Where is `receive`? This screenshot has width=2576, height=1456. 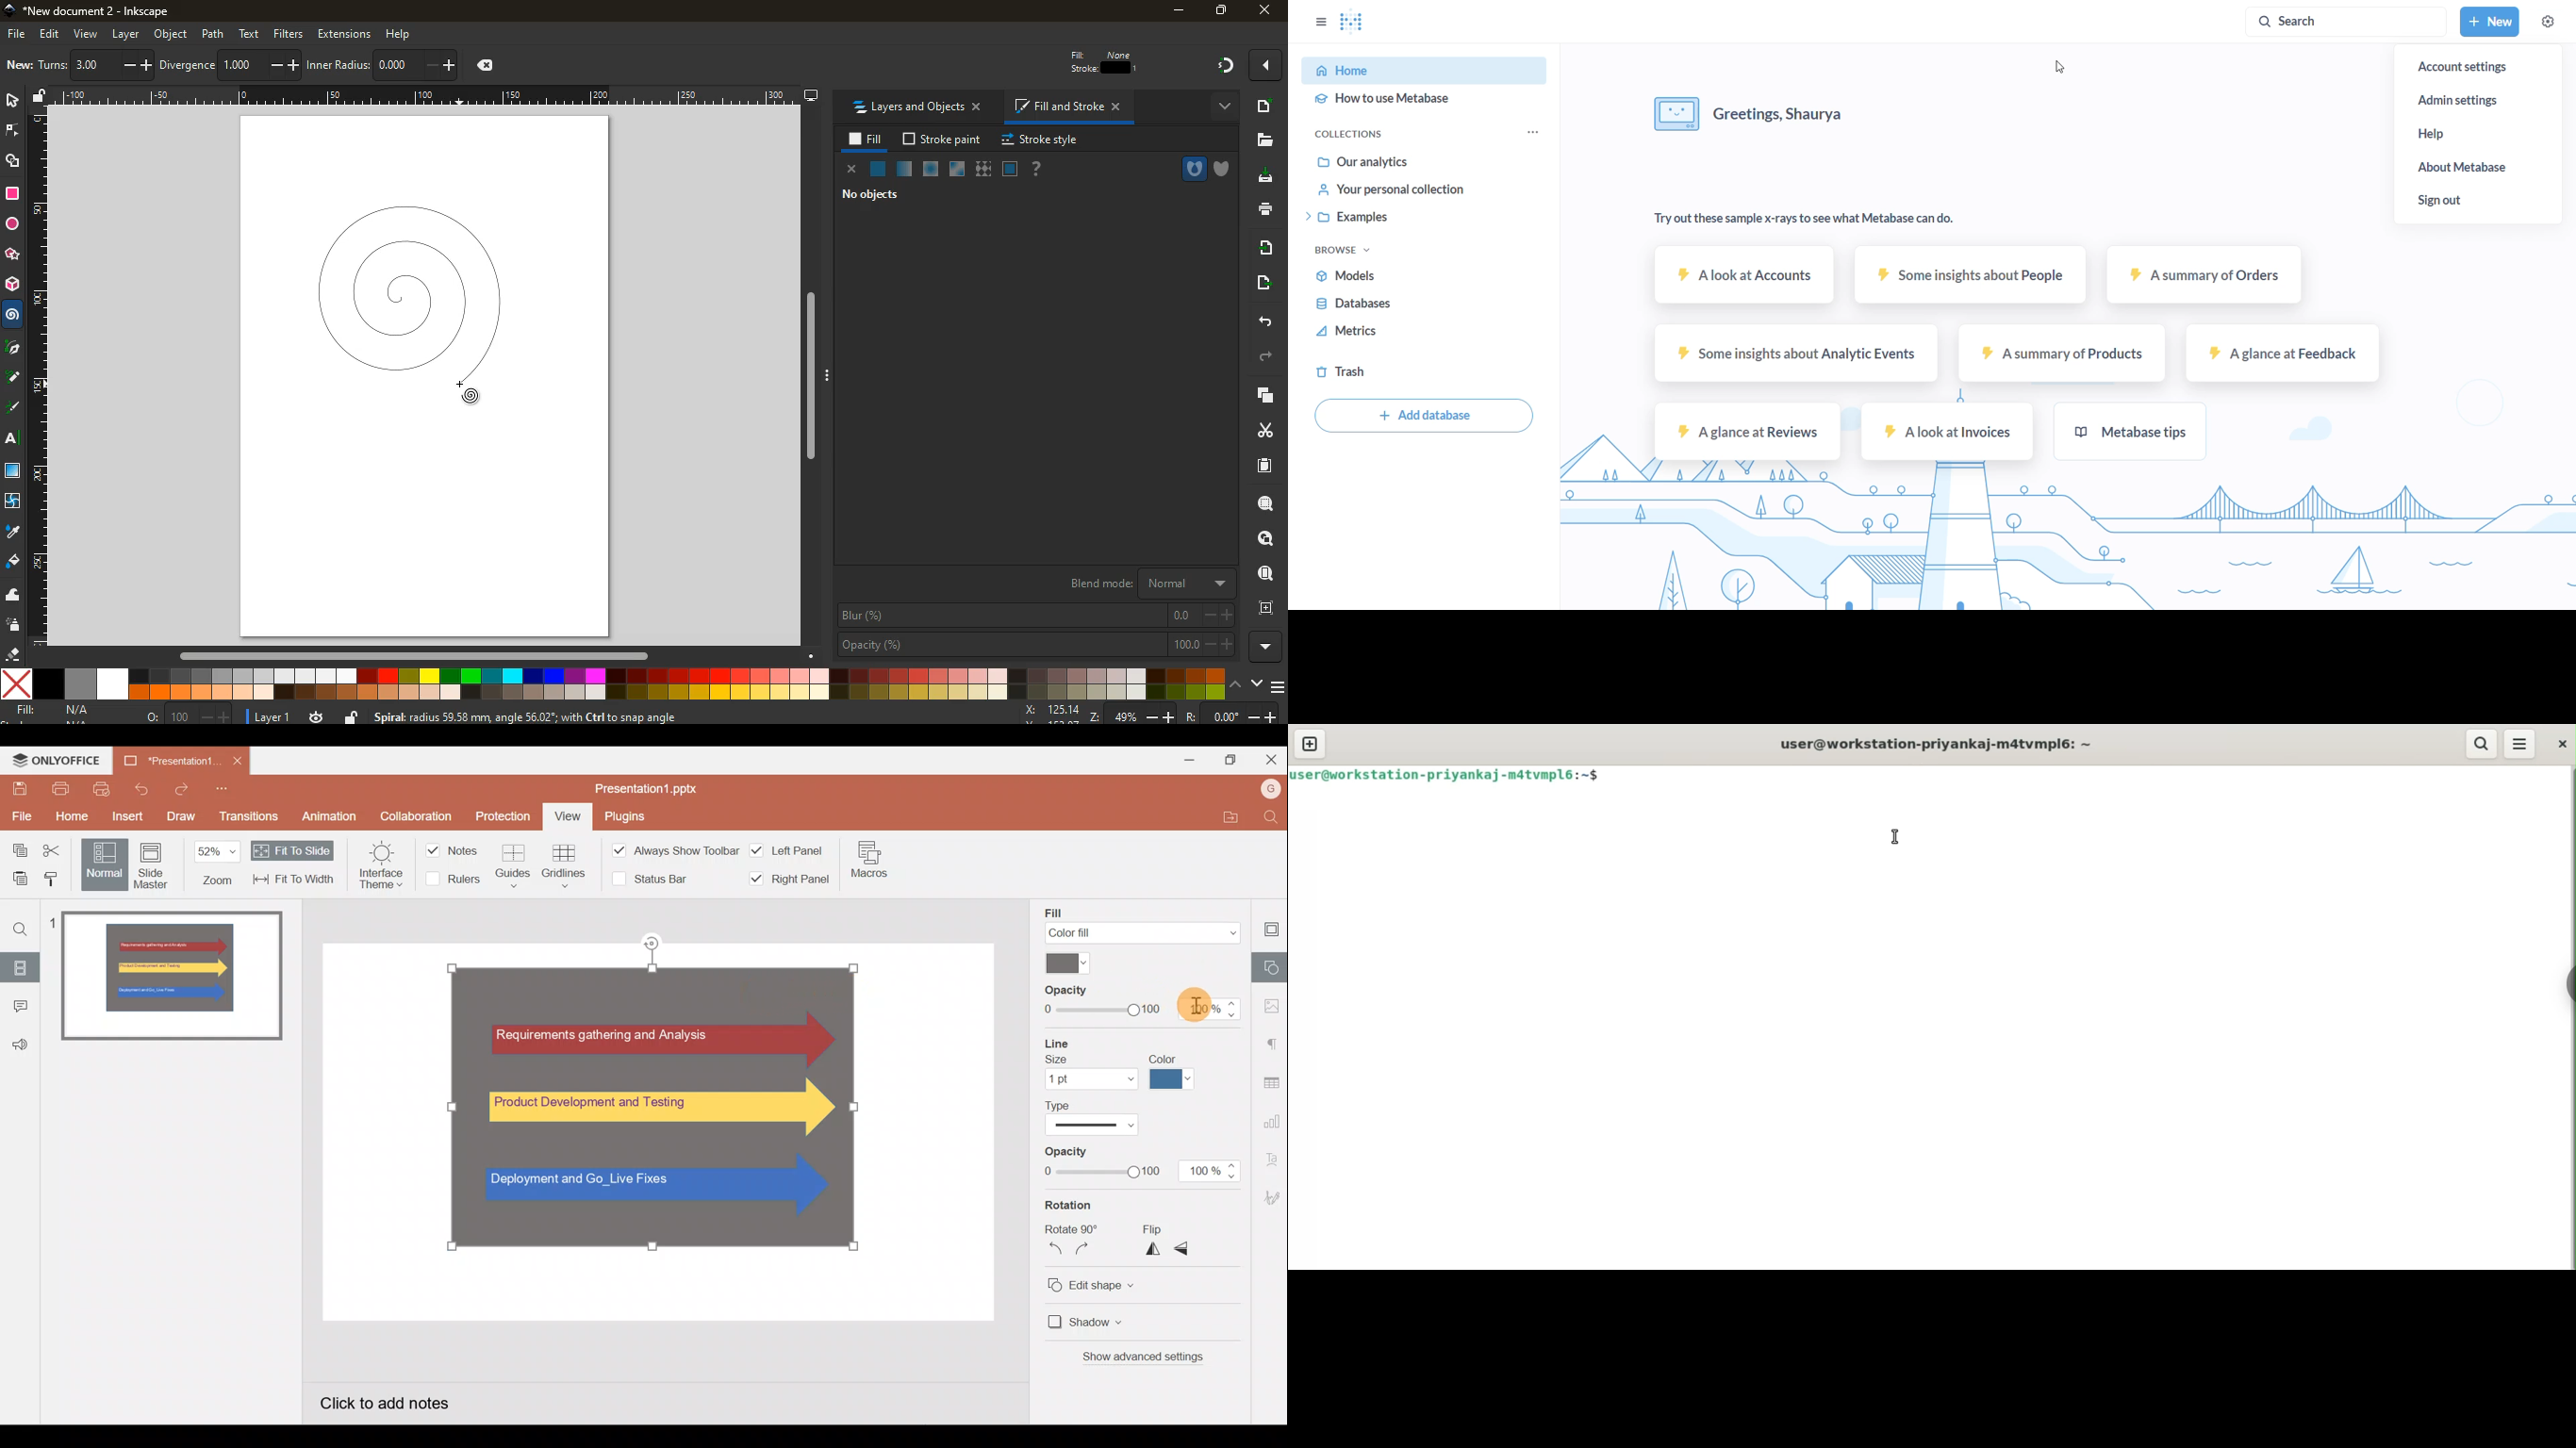 receive is located at coordinates (1263, 249).